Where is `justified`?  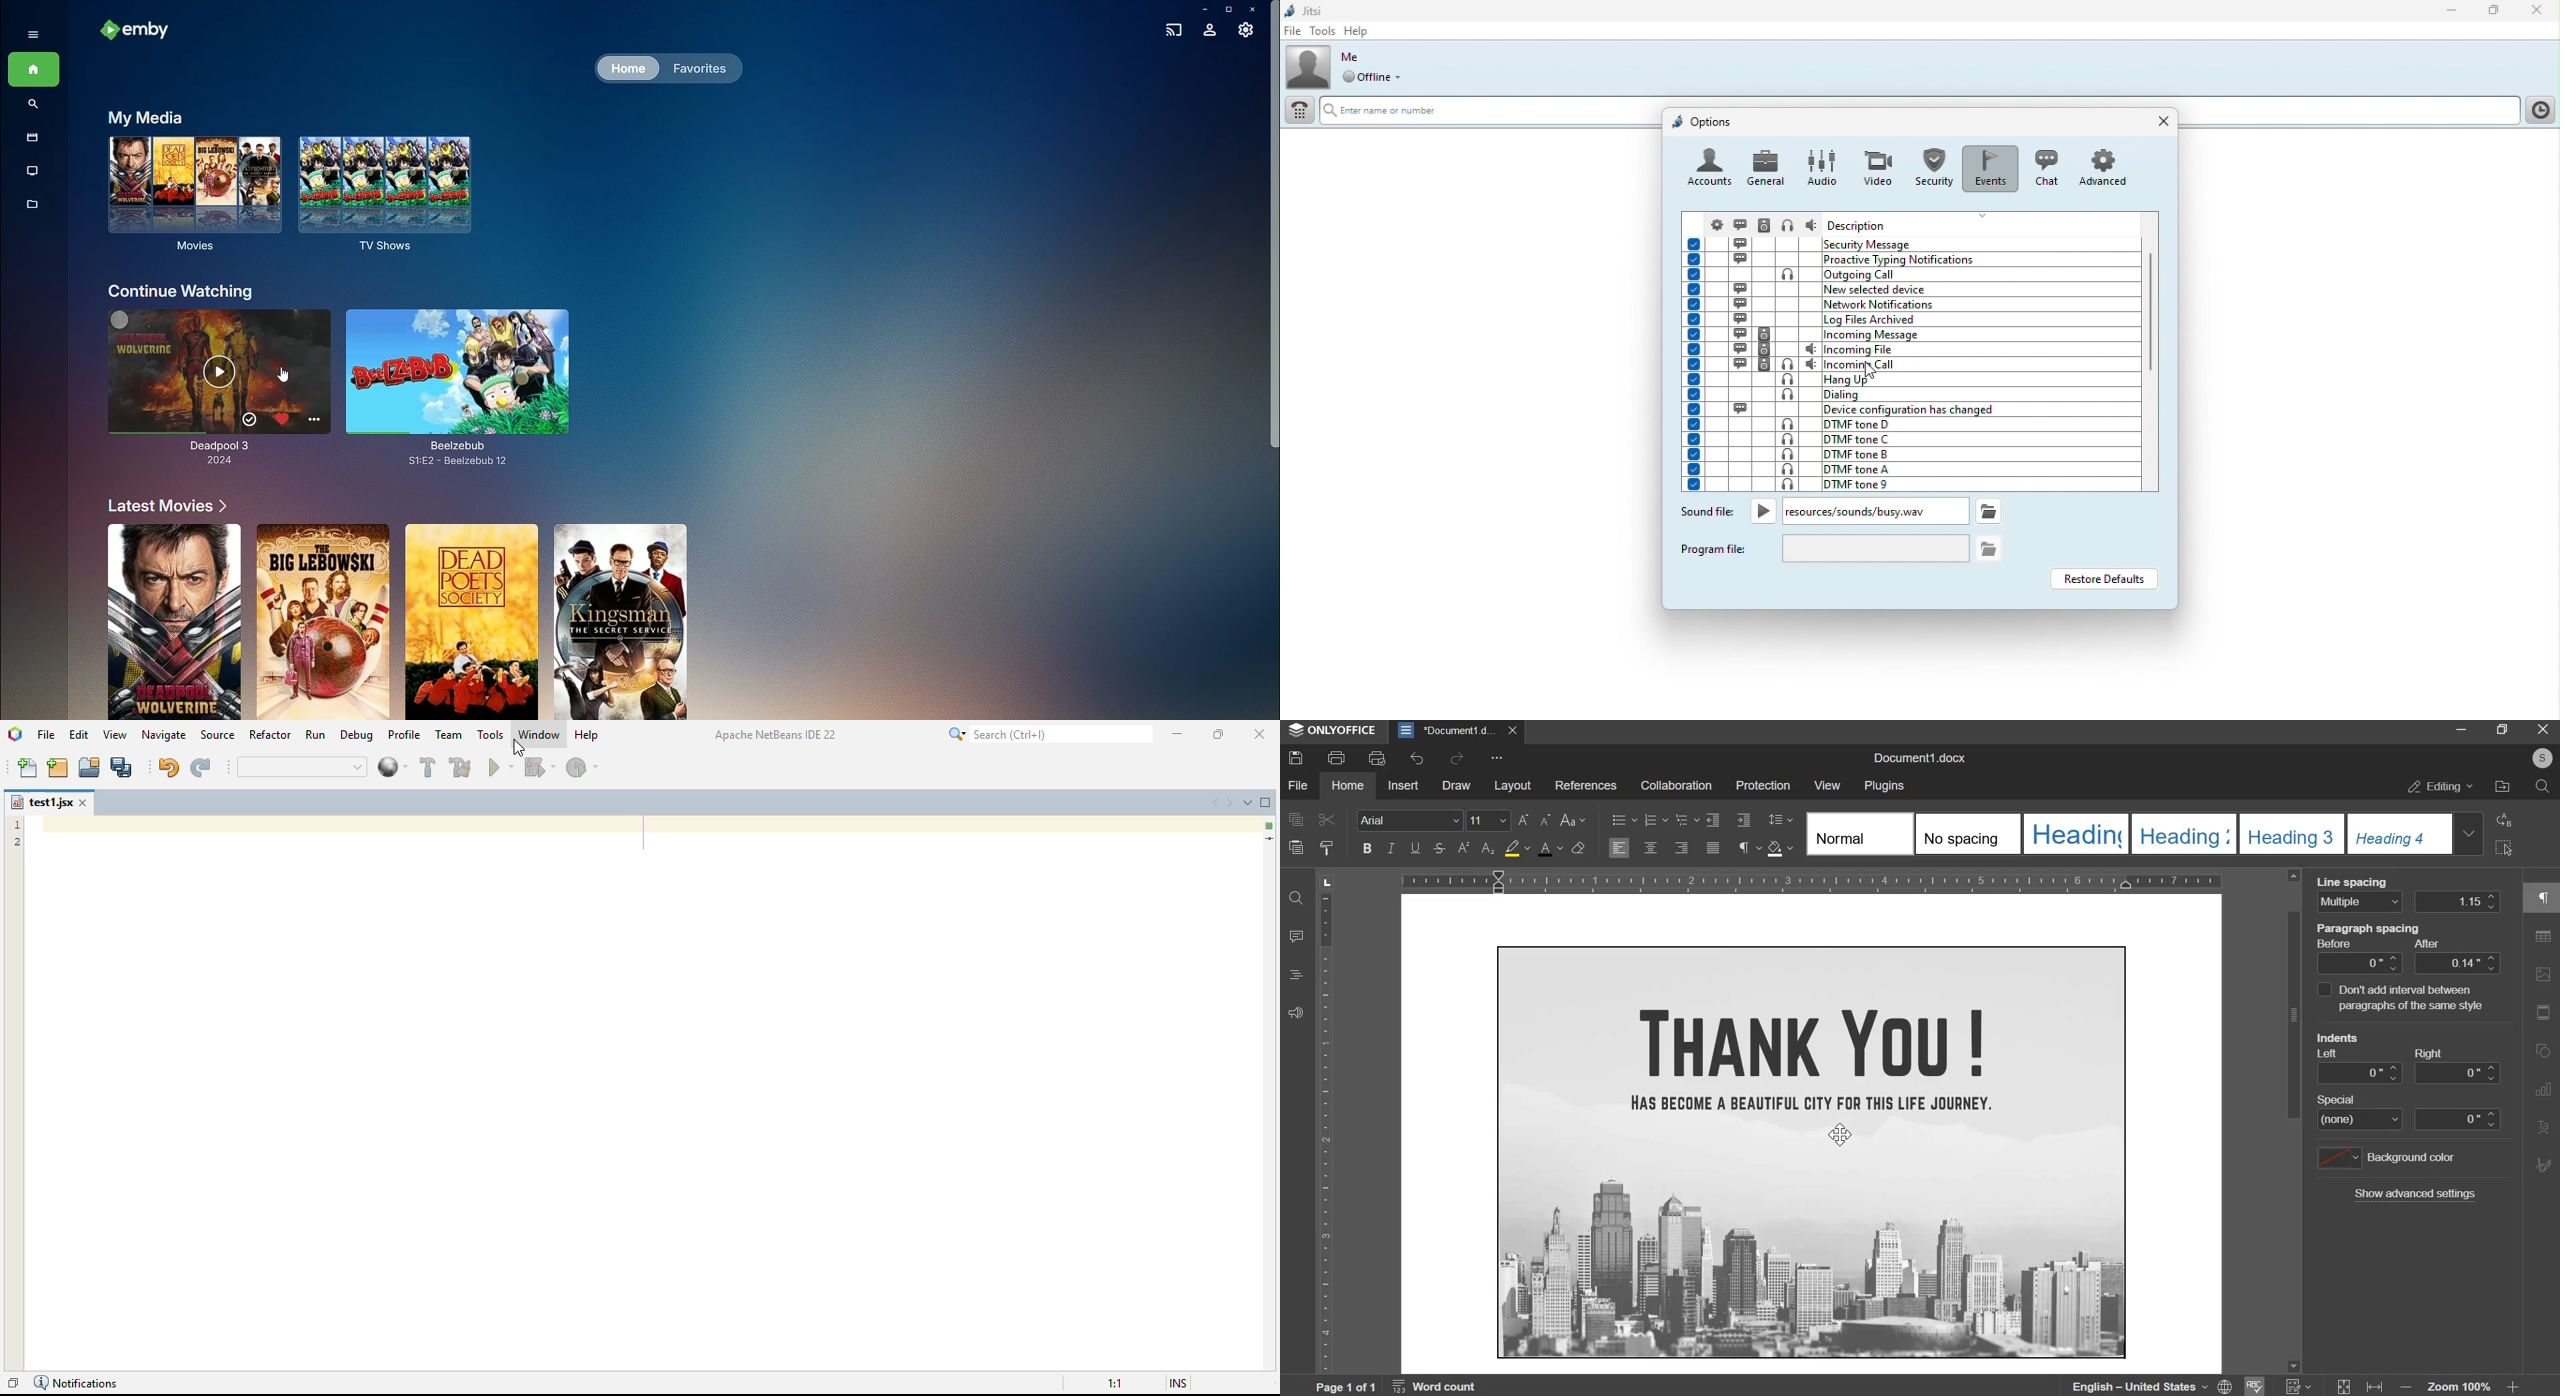 justified is located at coordinates (1713, 847).